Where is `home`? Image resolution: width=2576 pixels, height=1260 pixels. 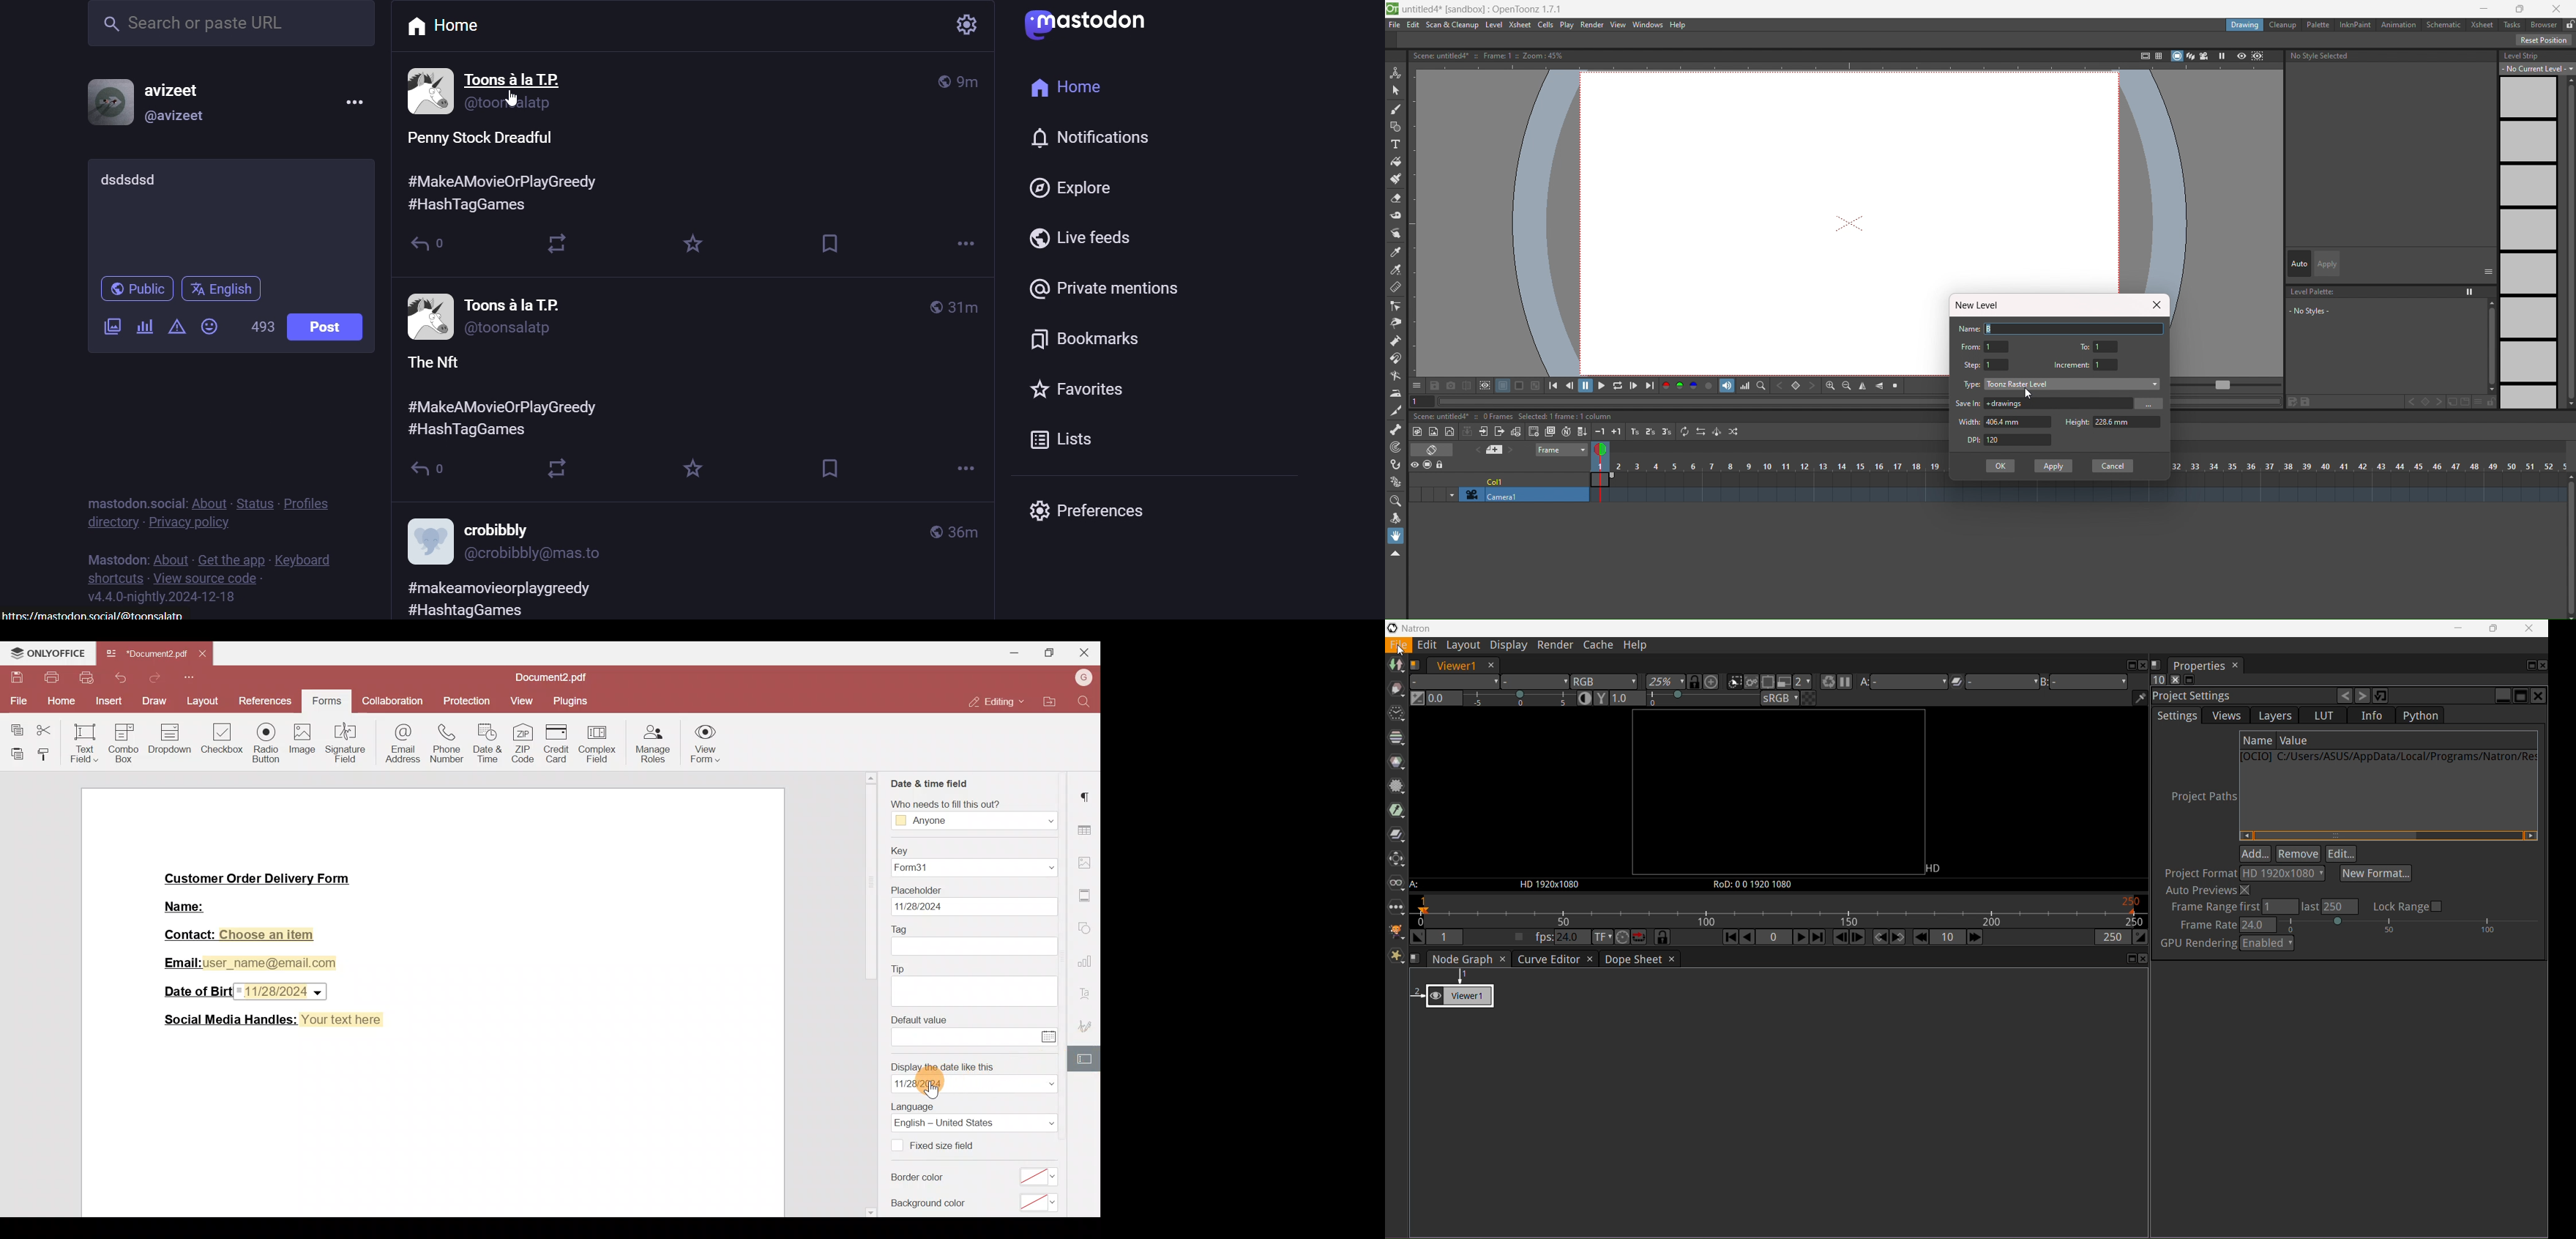
home is located at coordinates (447, 28).